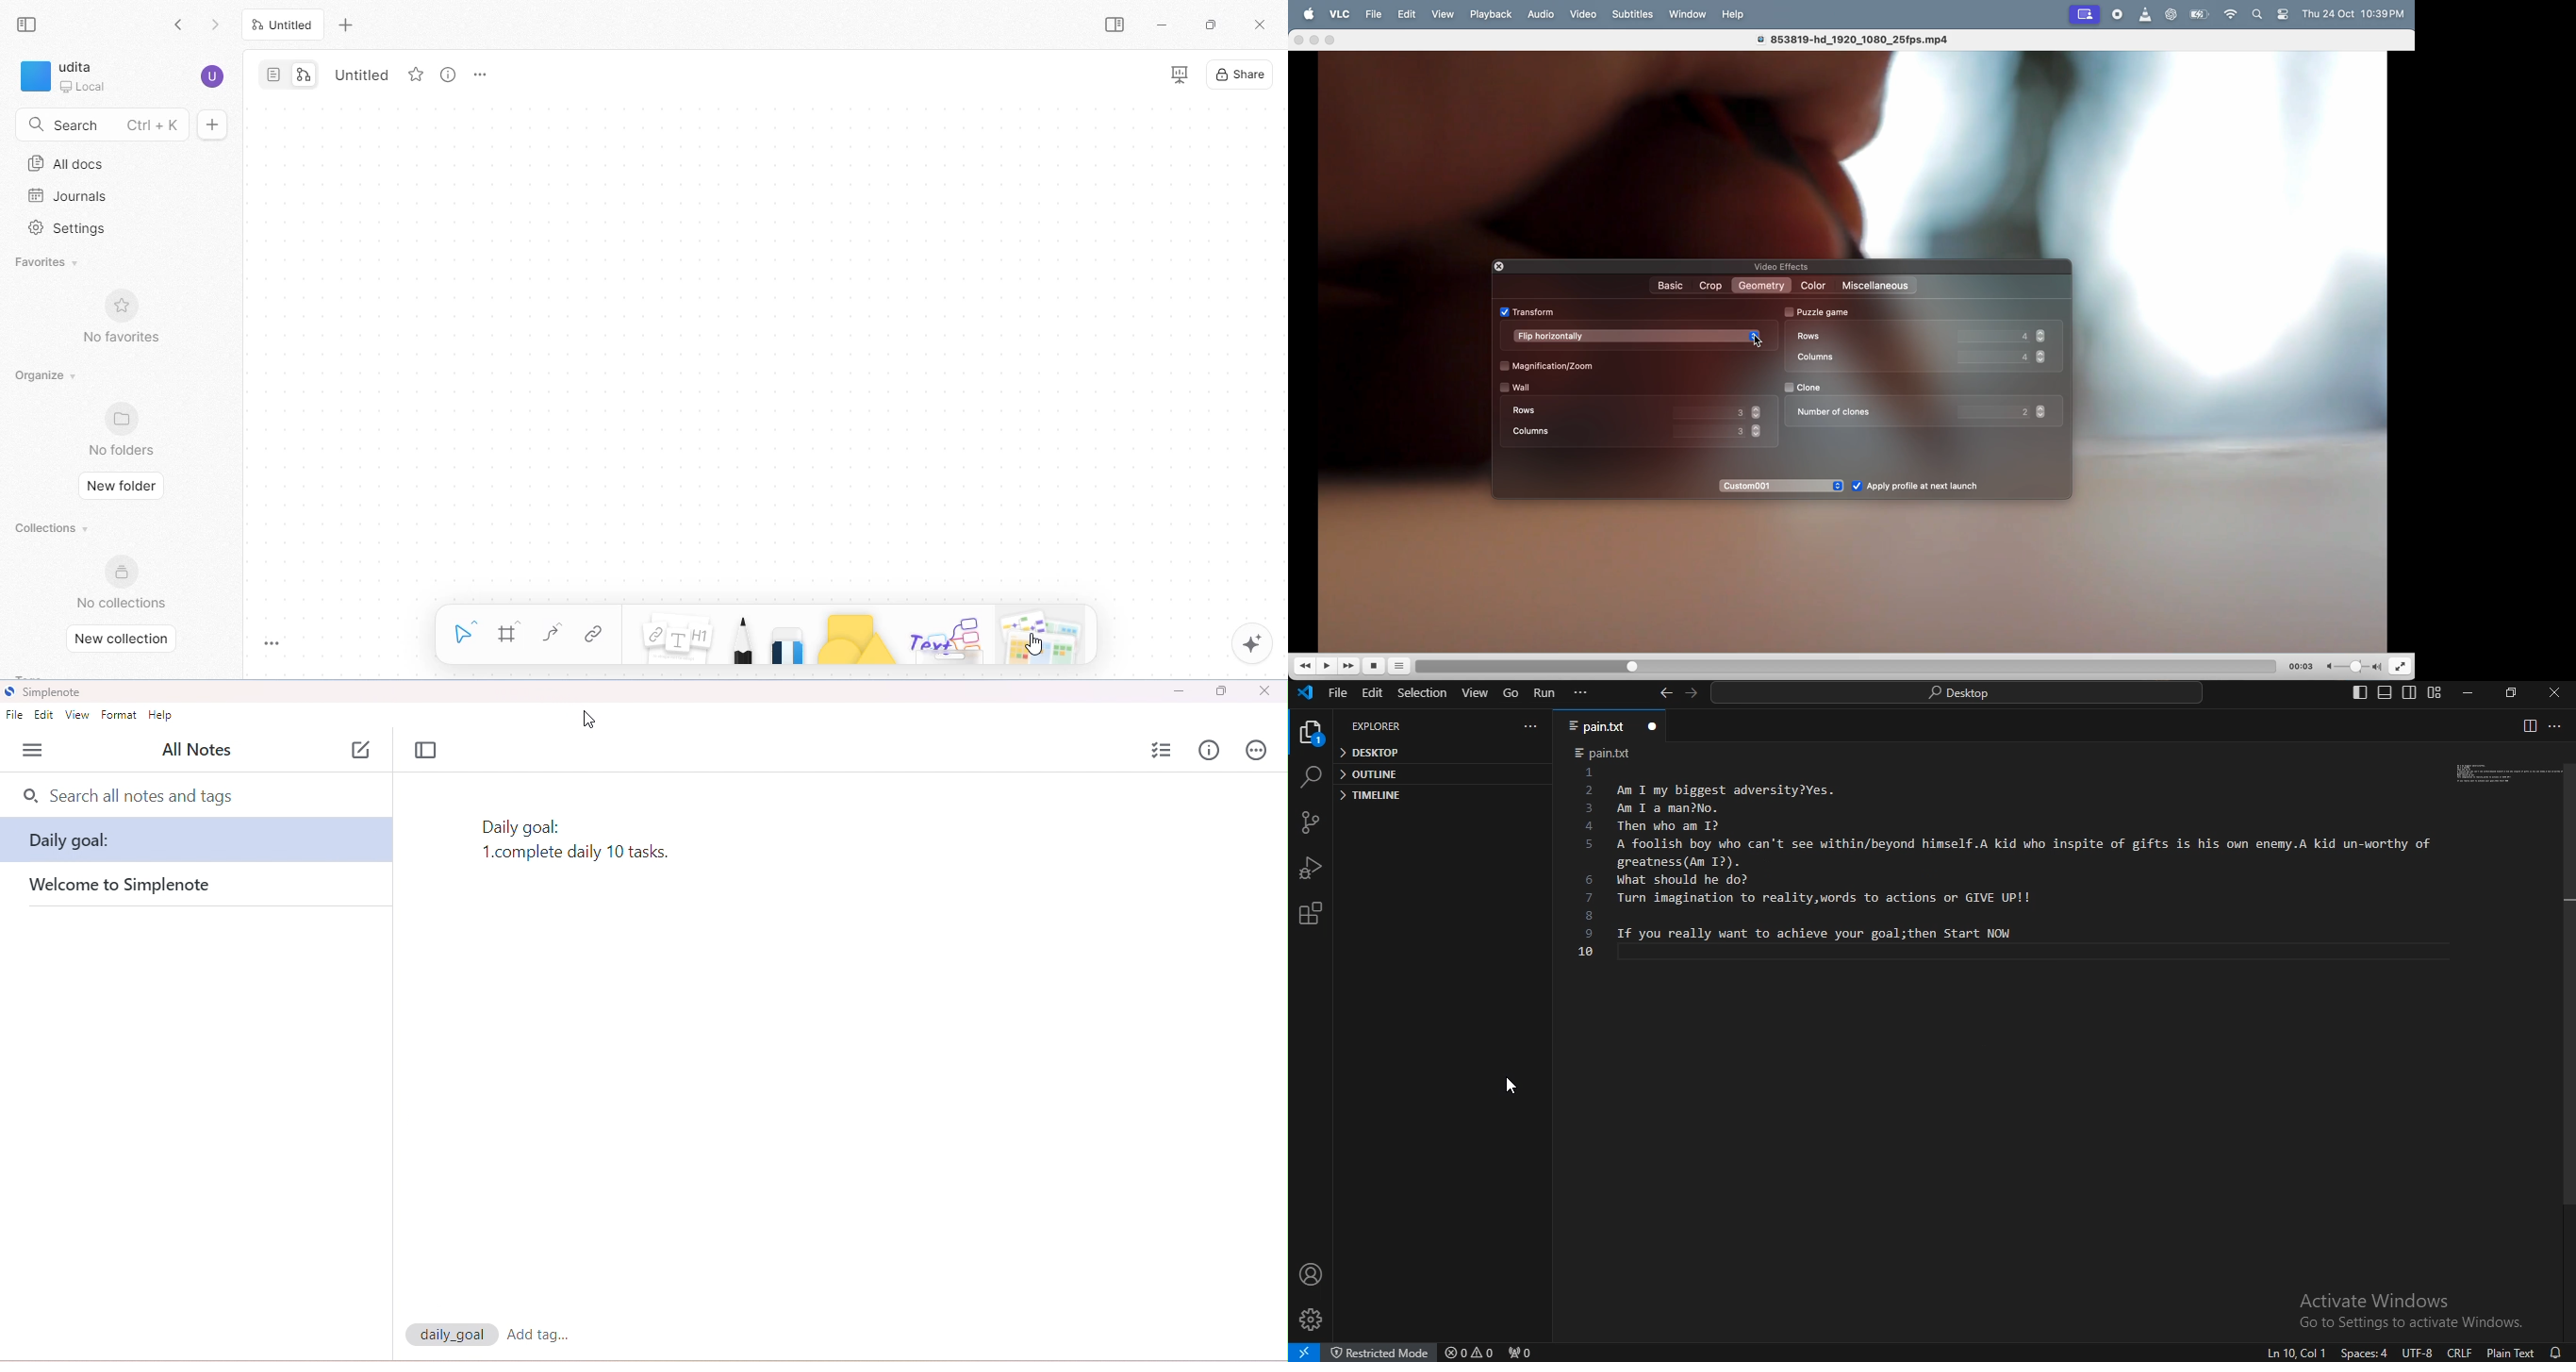 This screenshot has width=2576, height=1372. I want to click on Audio, so click(1542, 15).